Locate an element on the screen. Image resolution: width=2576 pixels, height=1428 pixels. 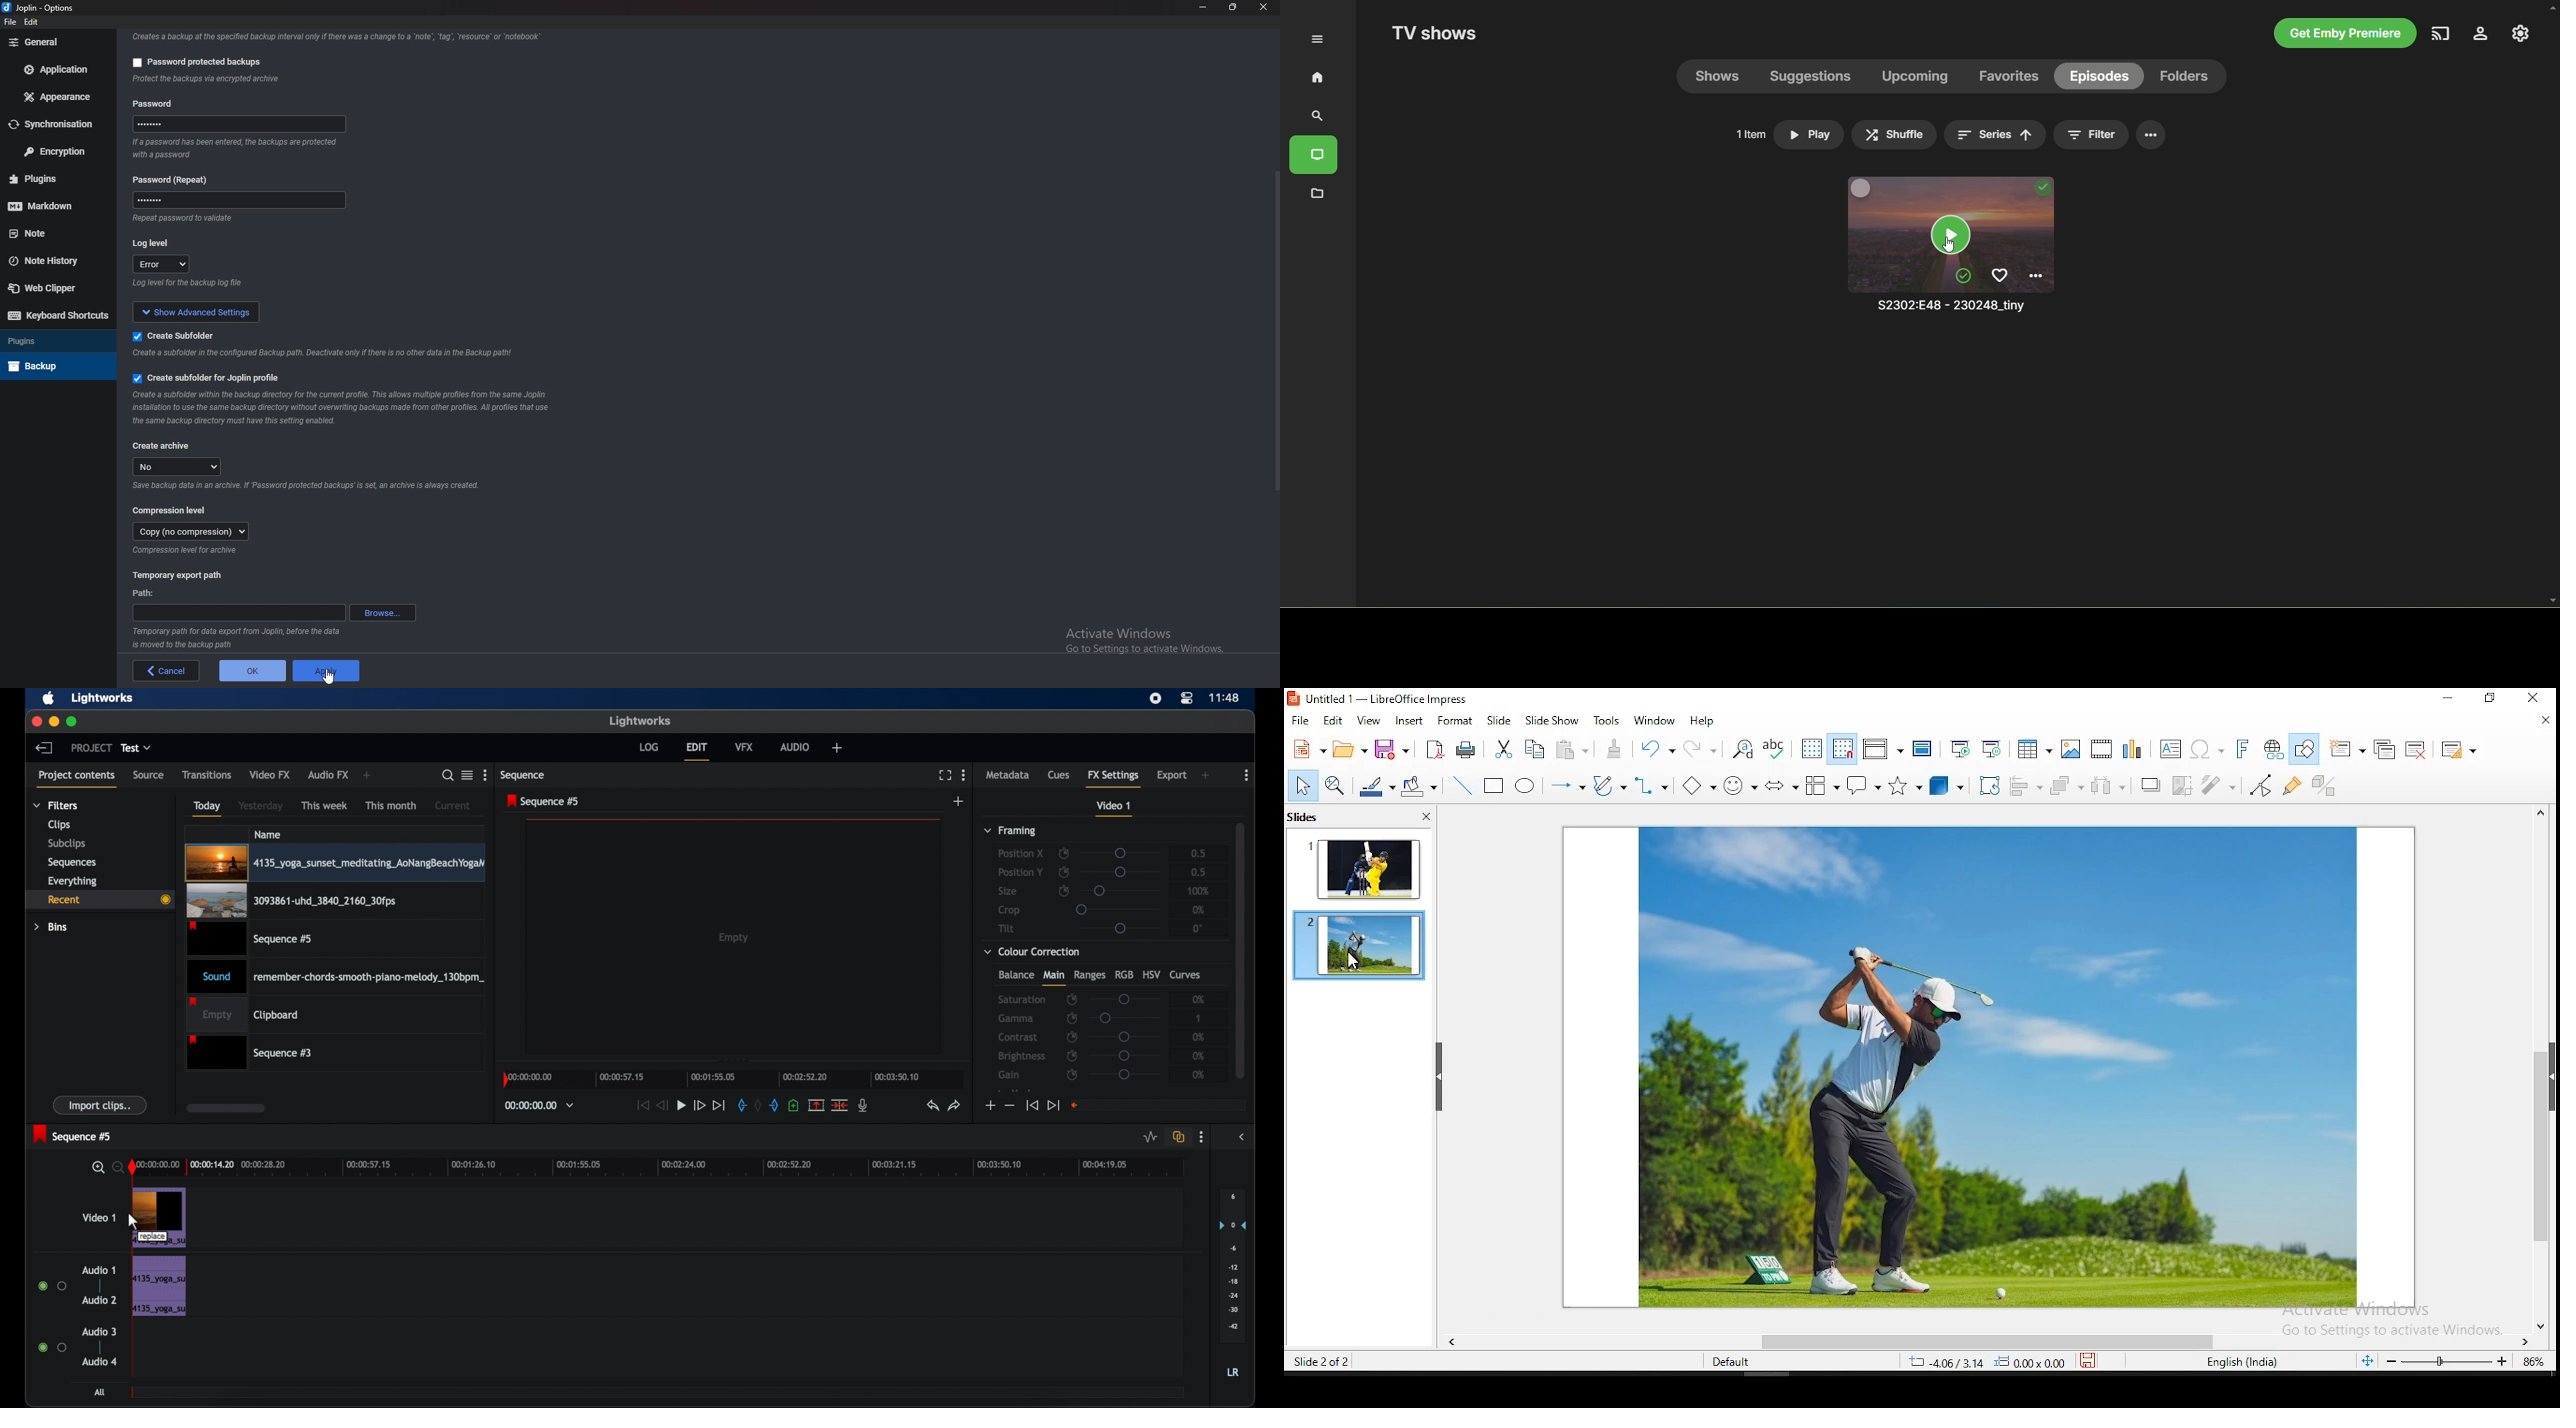
show advanced setting is located at coordinates (205, 311).